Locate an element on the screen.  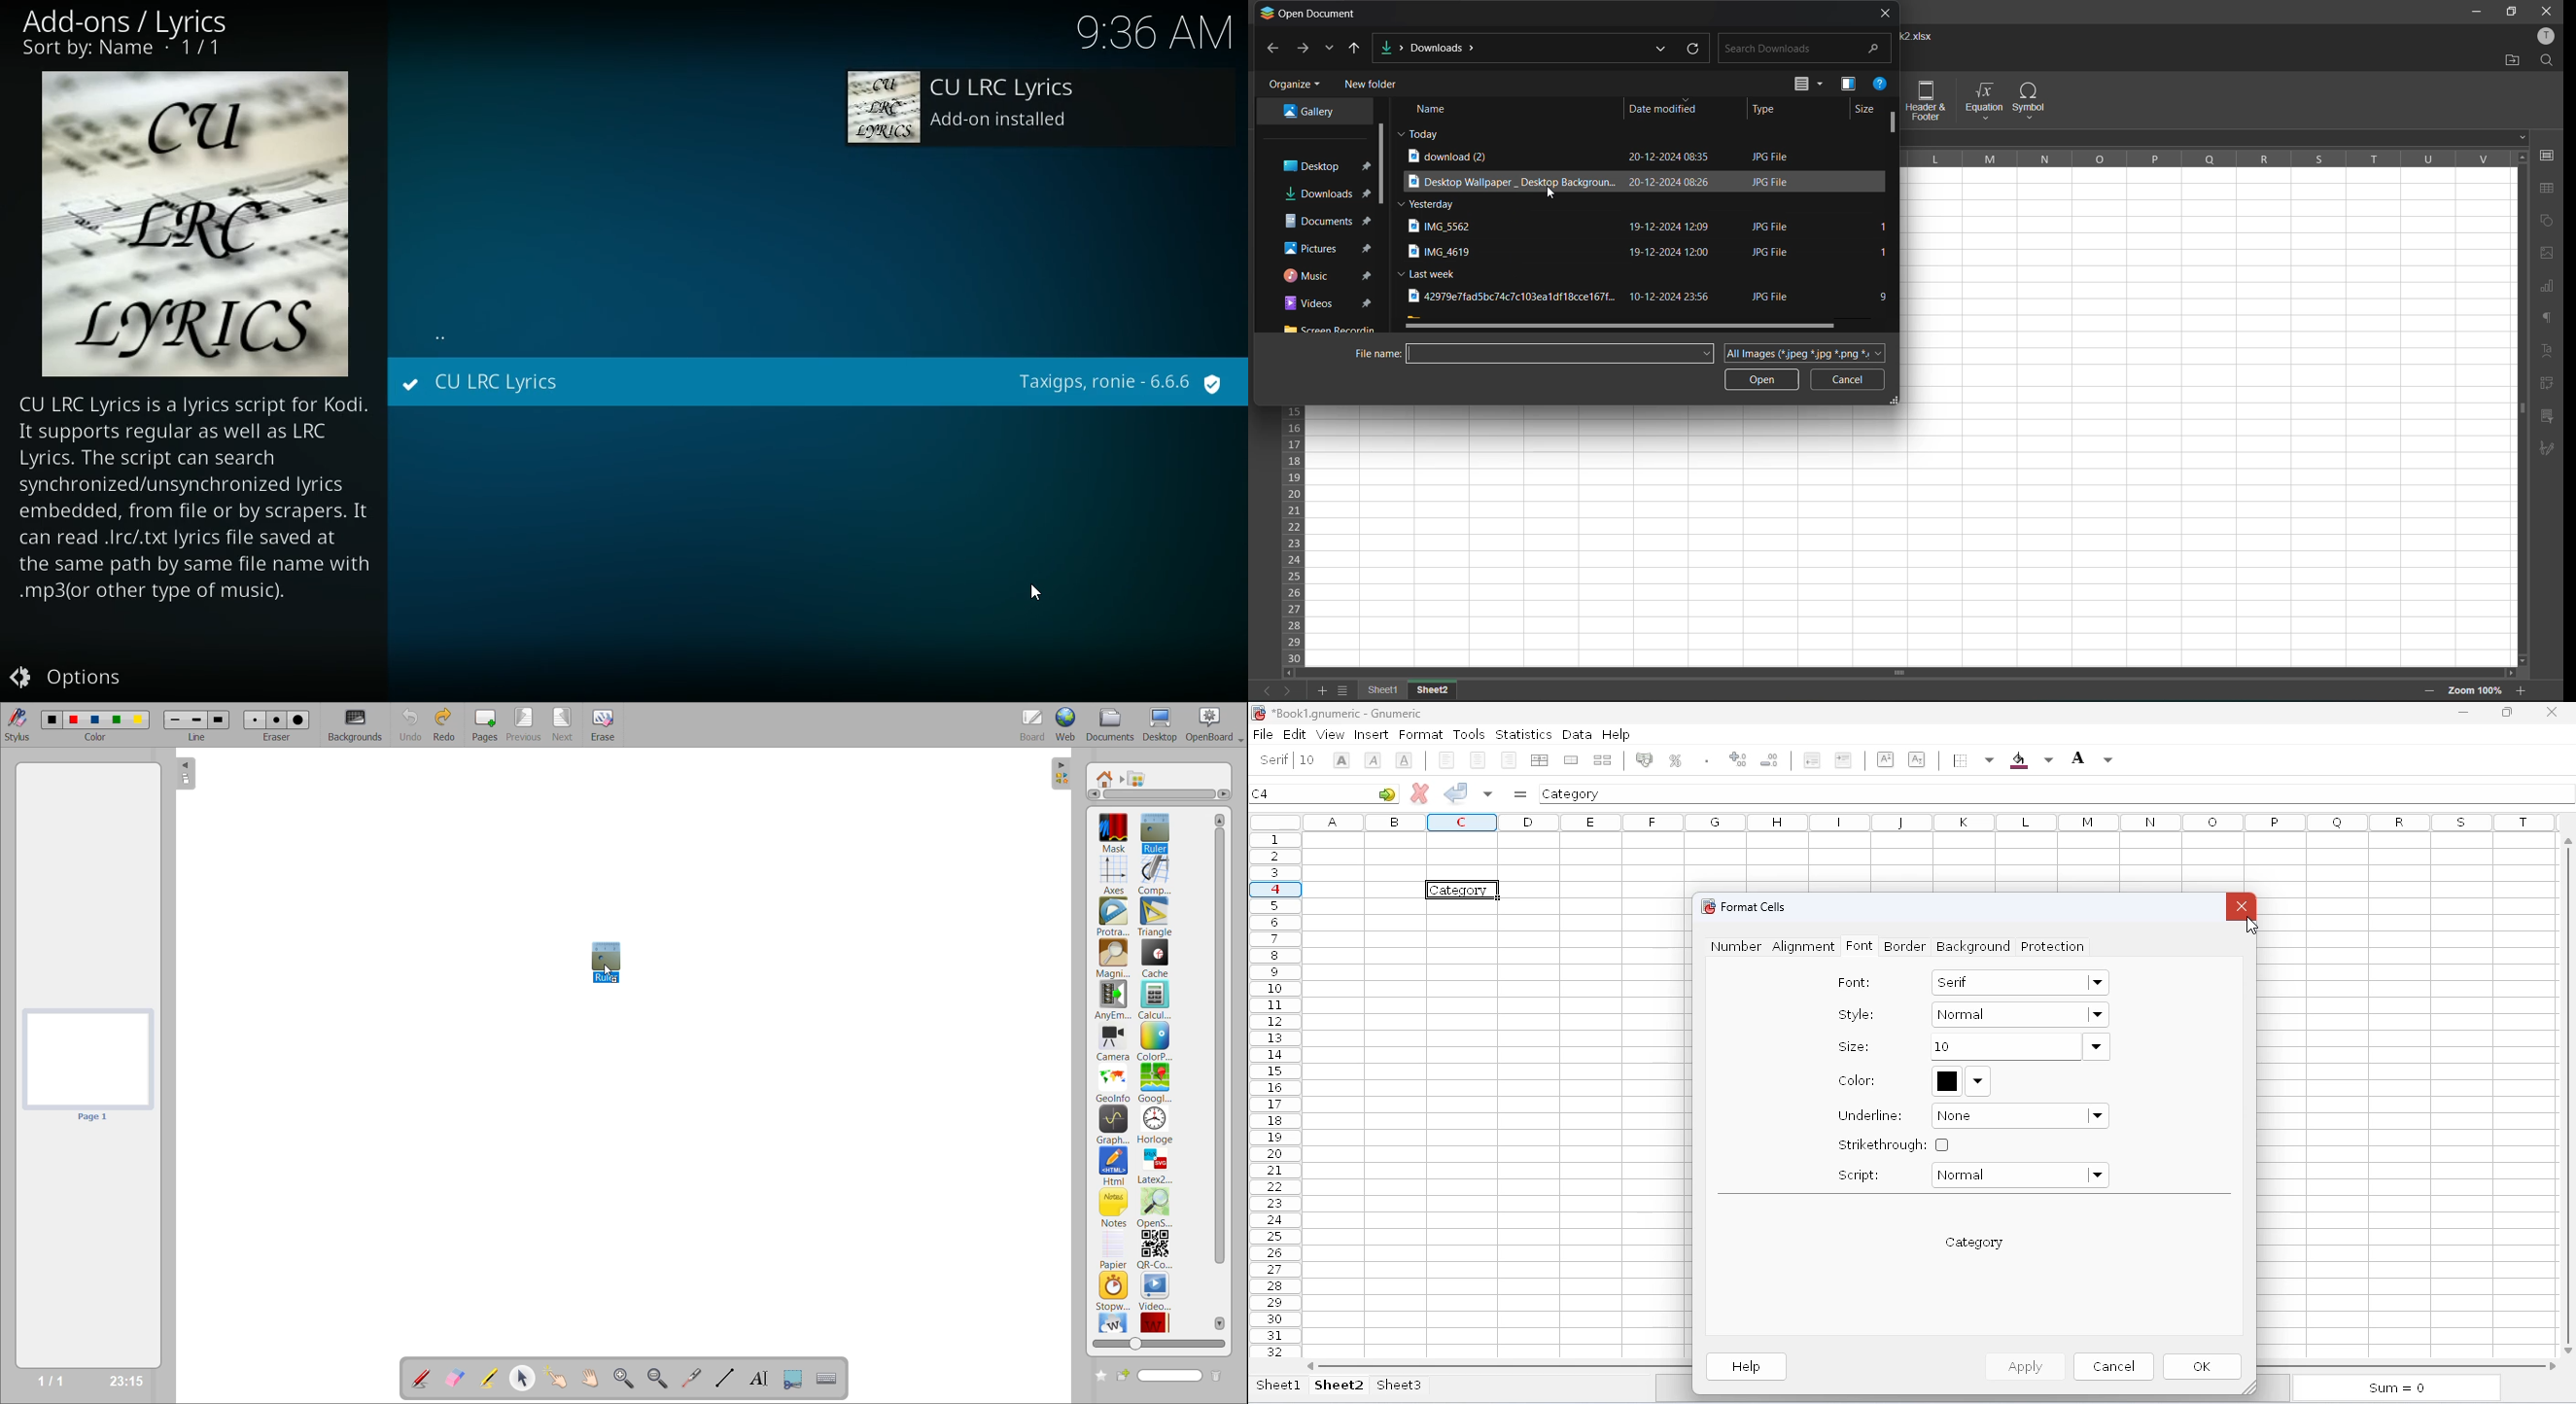
maximize is located at coordinates (2511, 13).